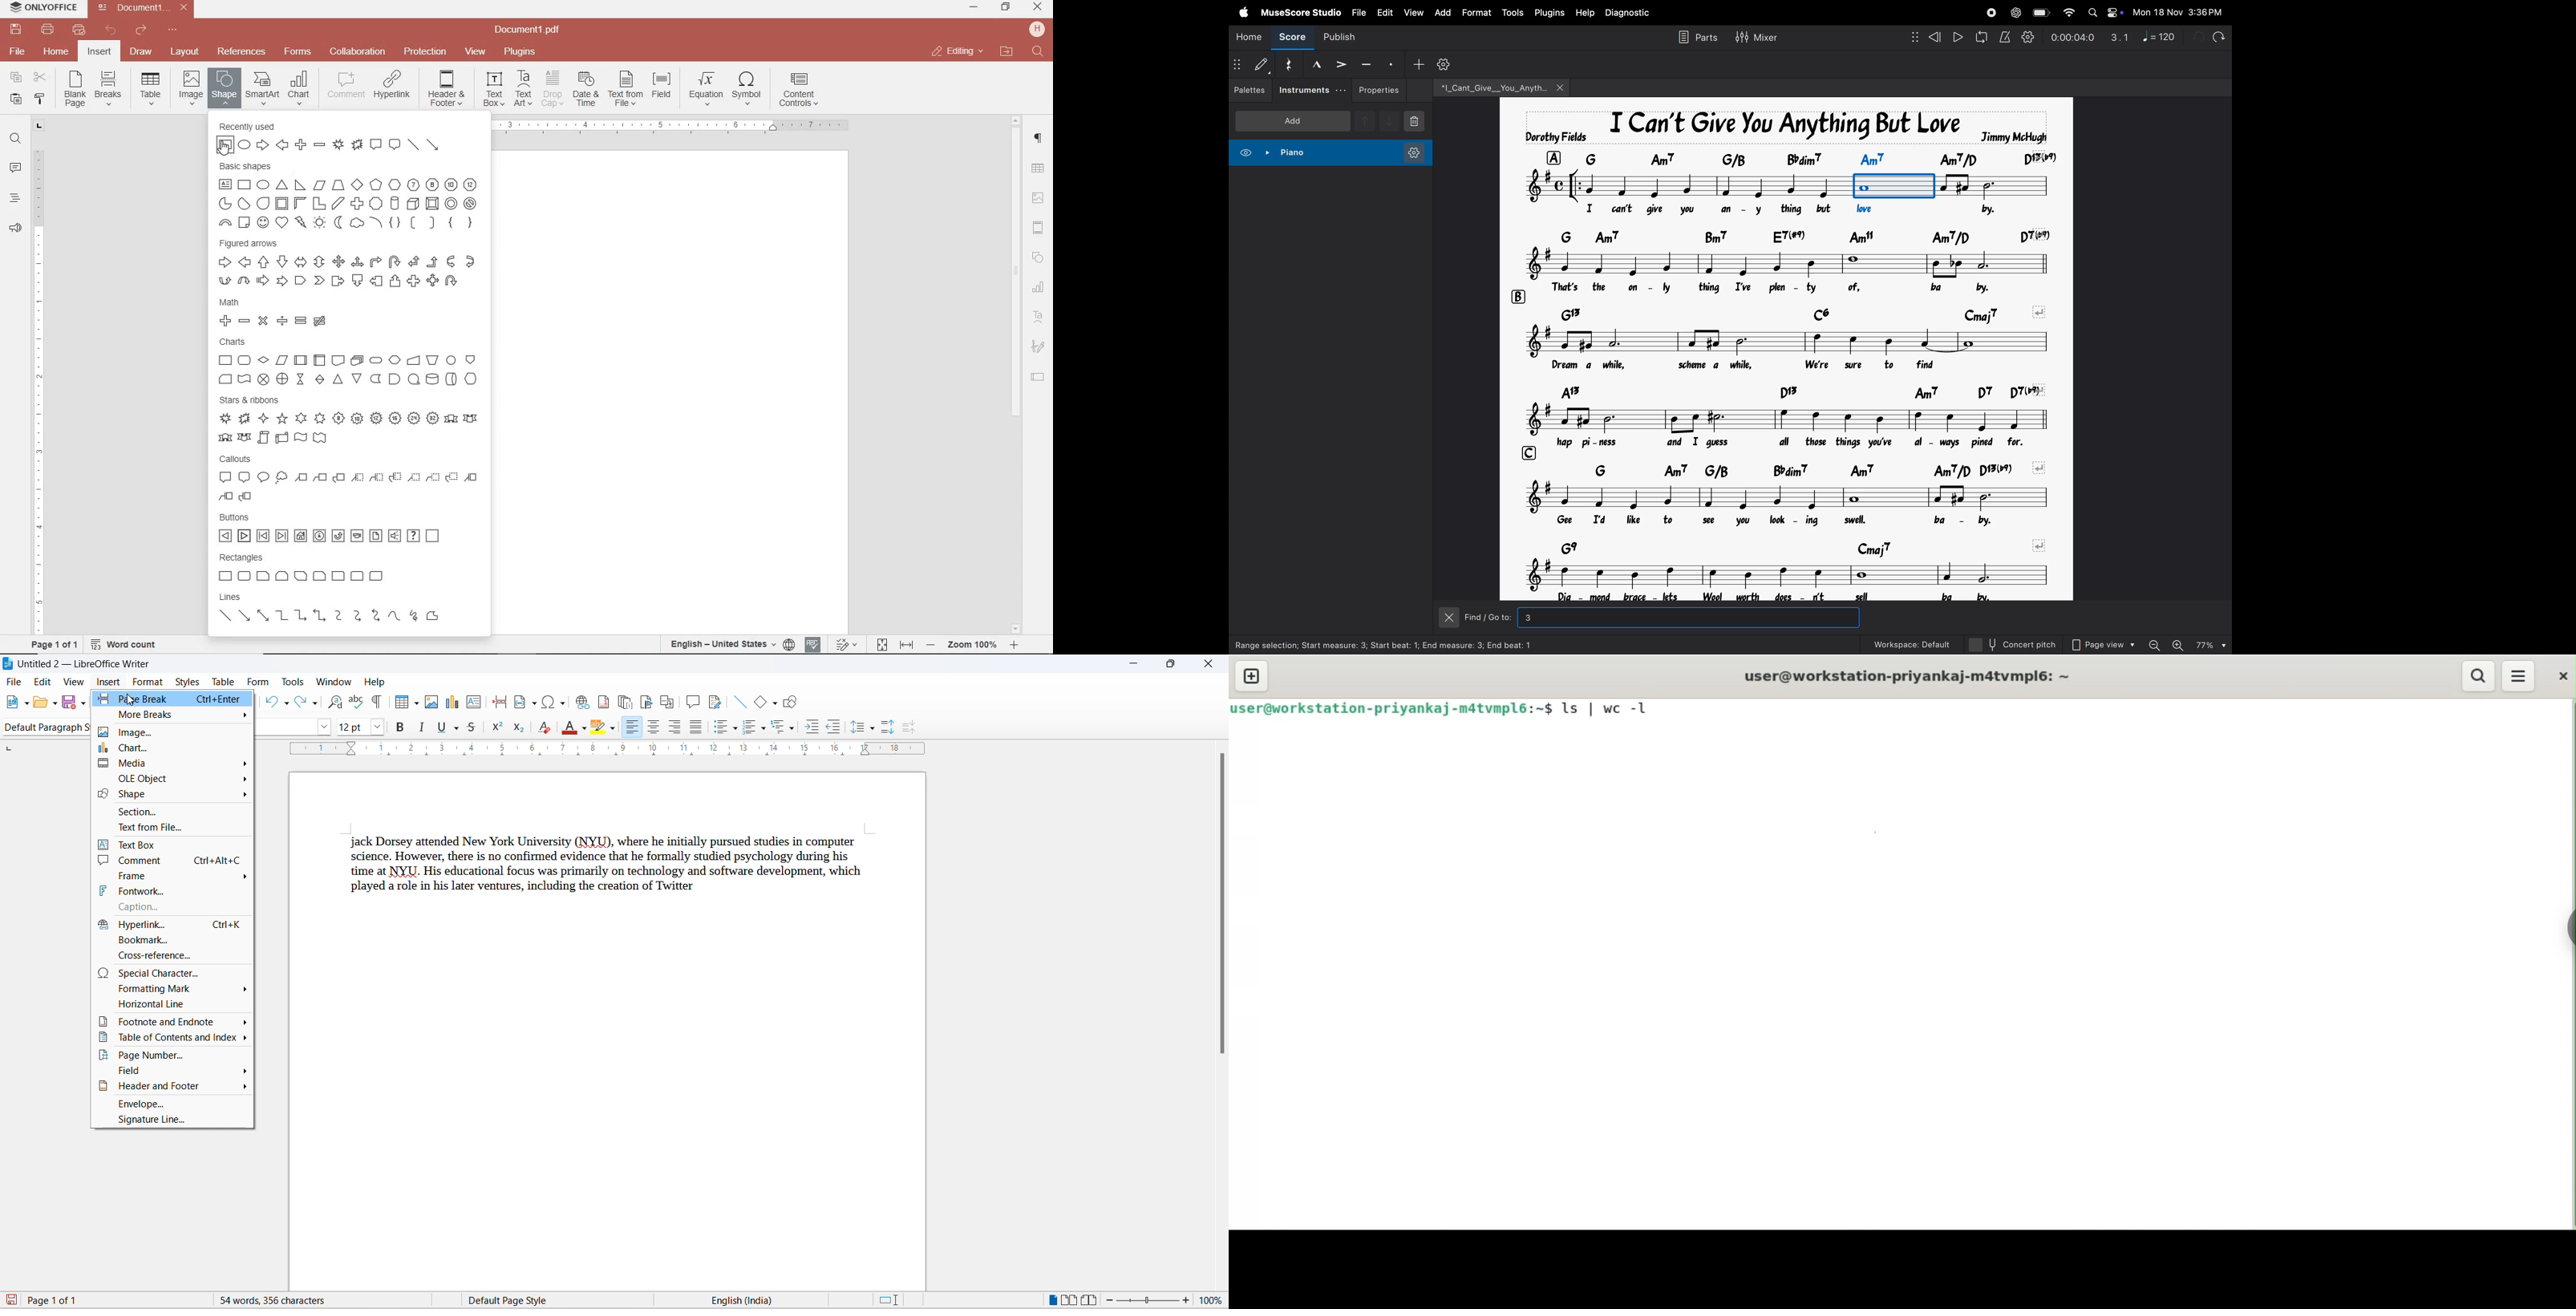 The image size is (2576, 1316). Describe the element at coordinates (893, 645) in the screenshot. I see `fit to page and width` at that location.